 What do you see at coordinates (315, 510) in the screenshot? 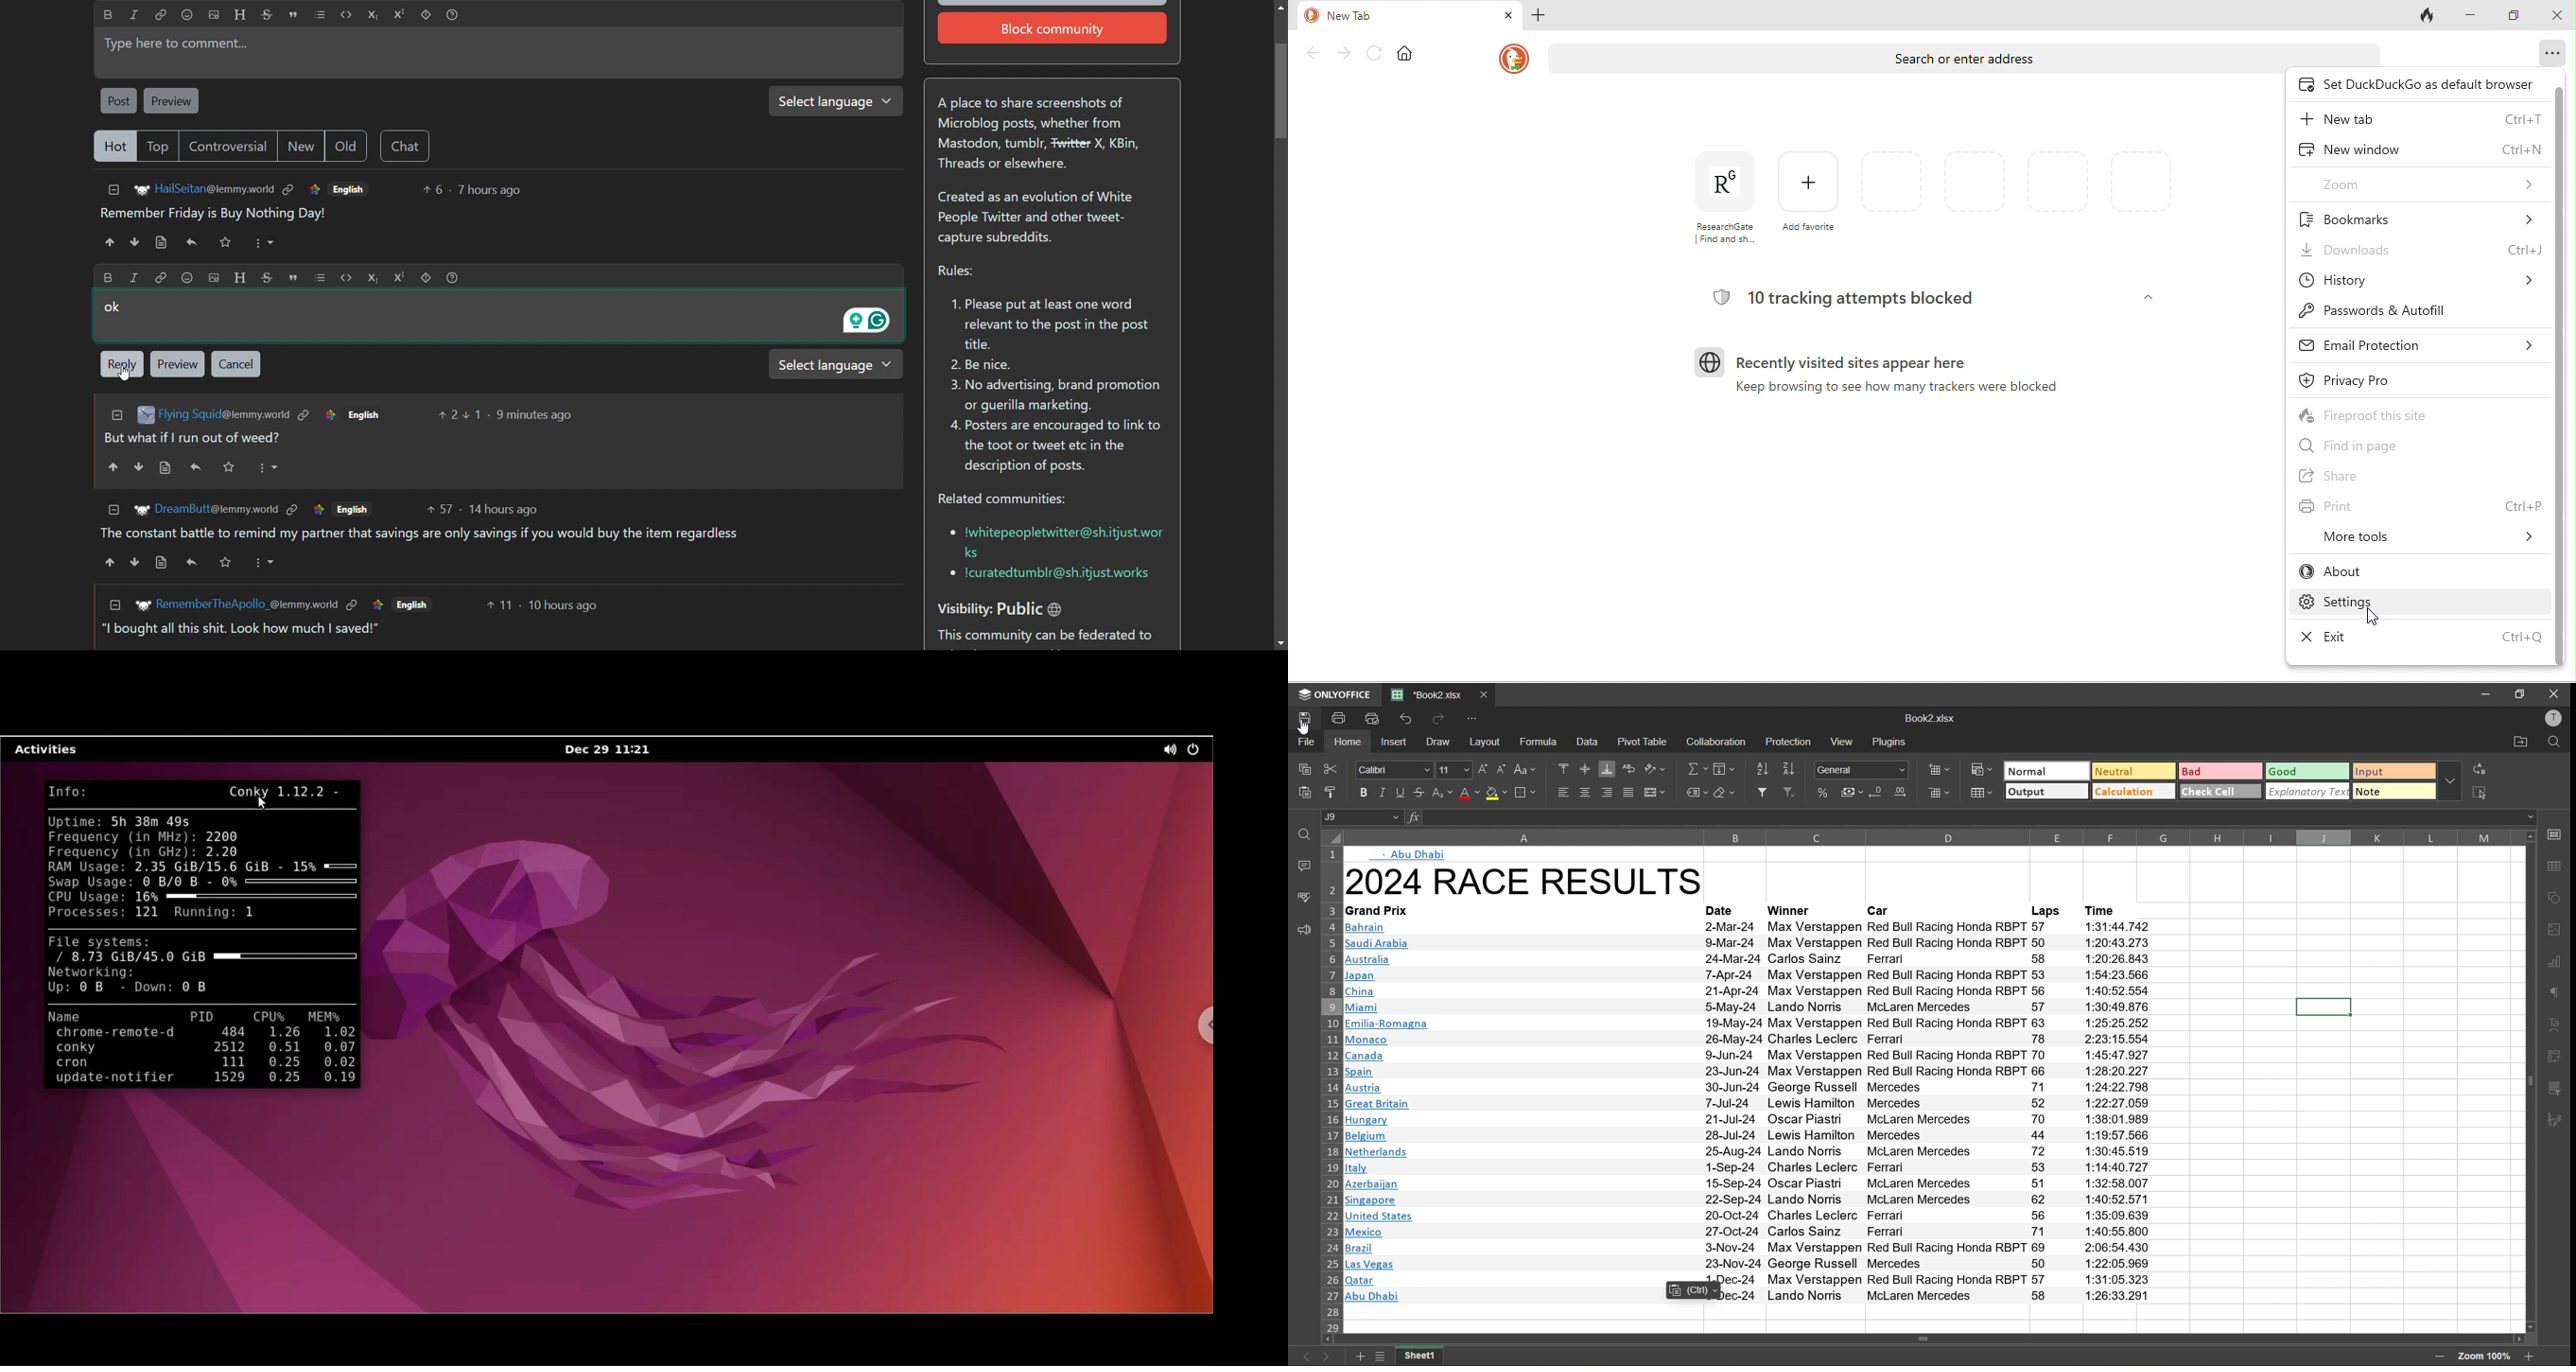
I see `link` at bounding box center [315, 510].